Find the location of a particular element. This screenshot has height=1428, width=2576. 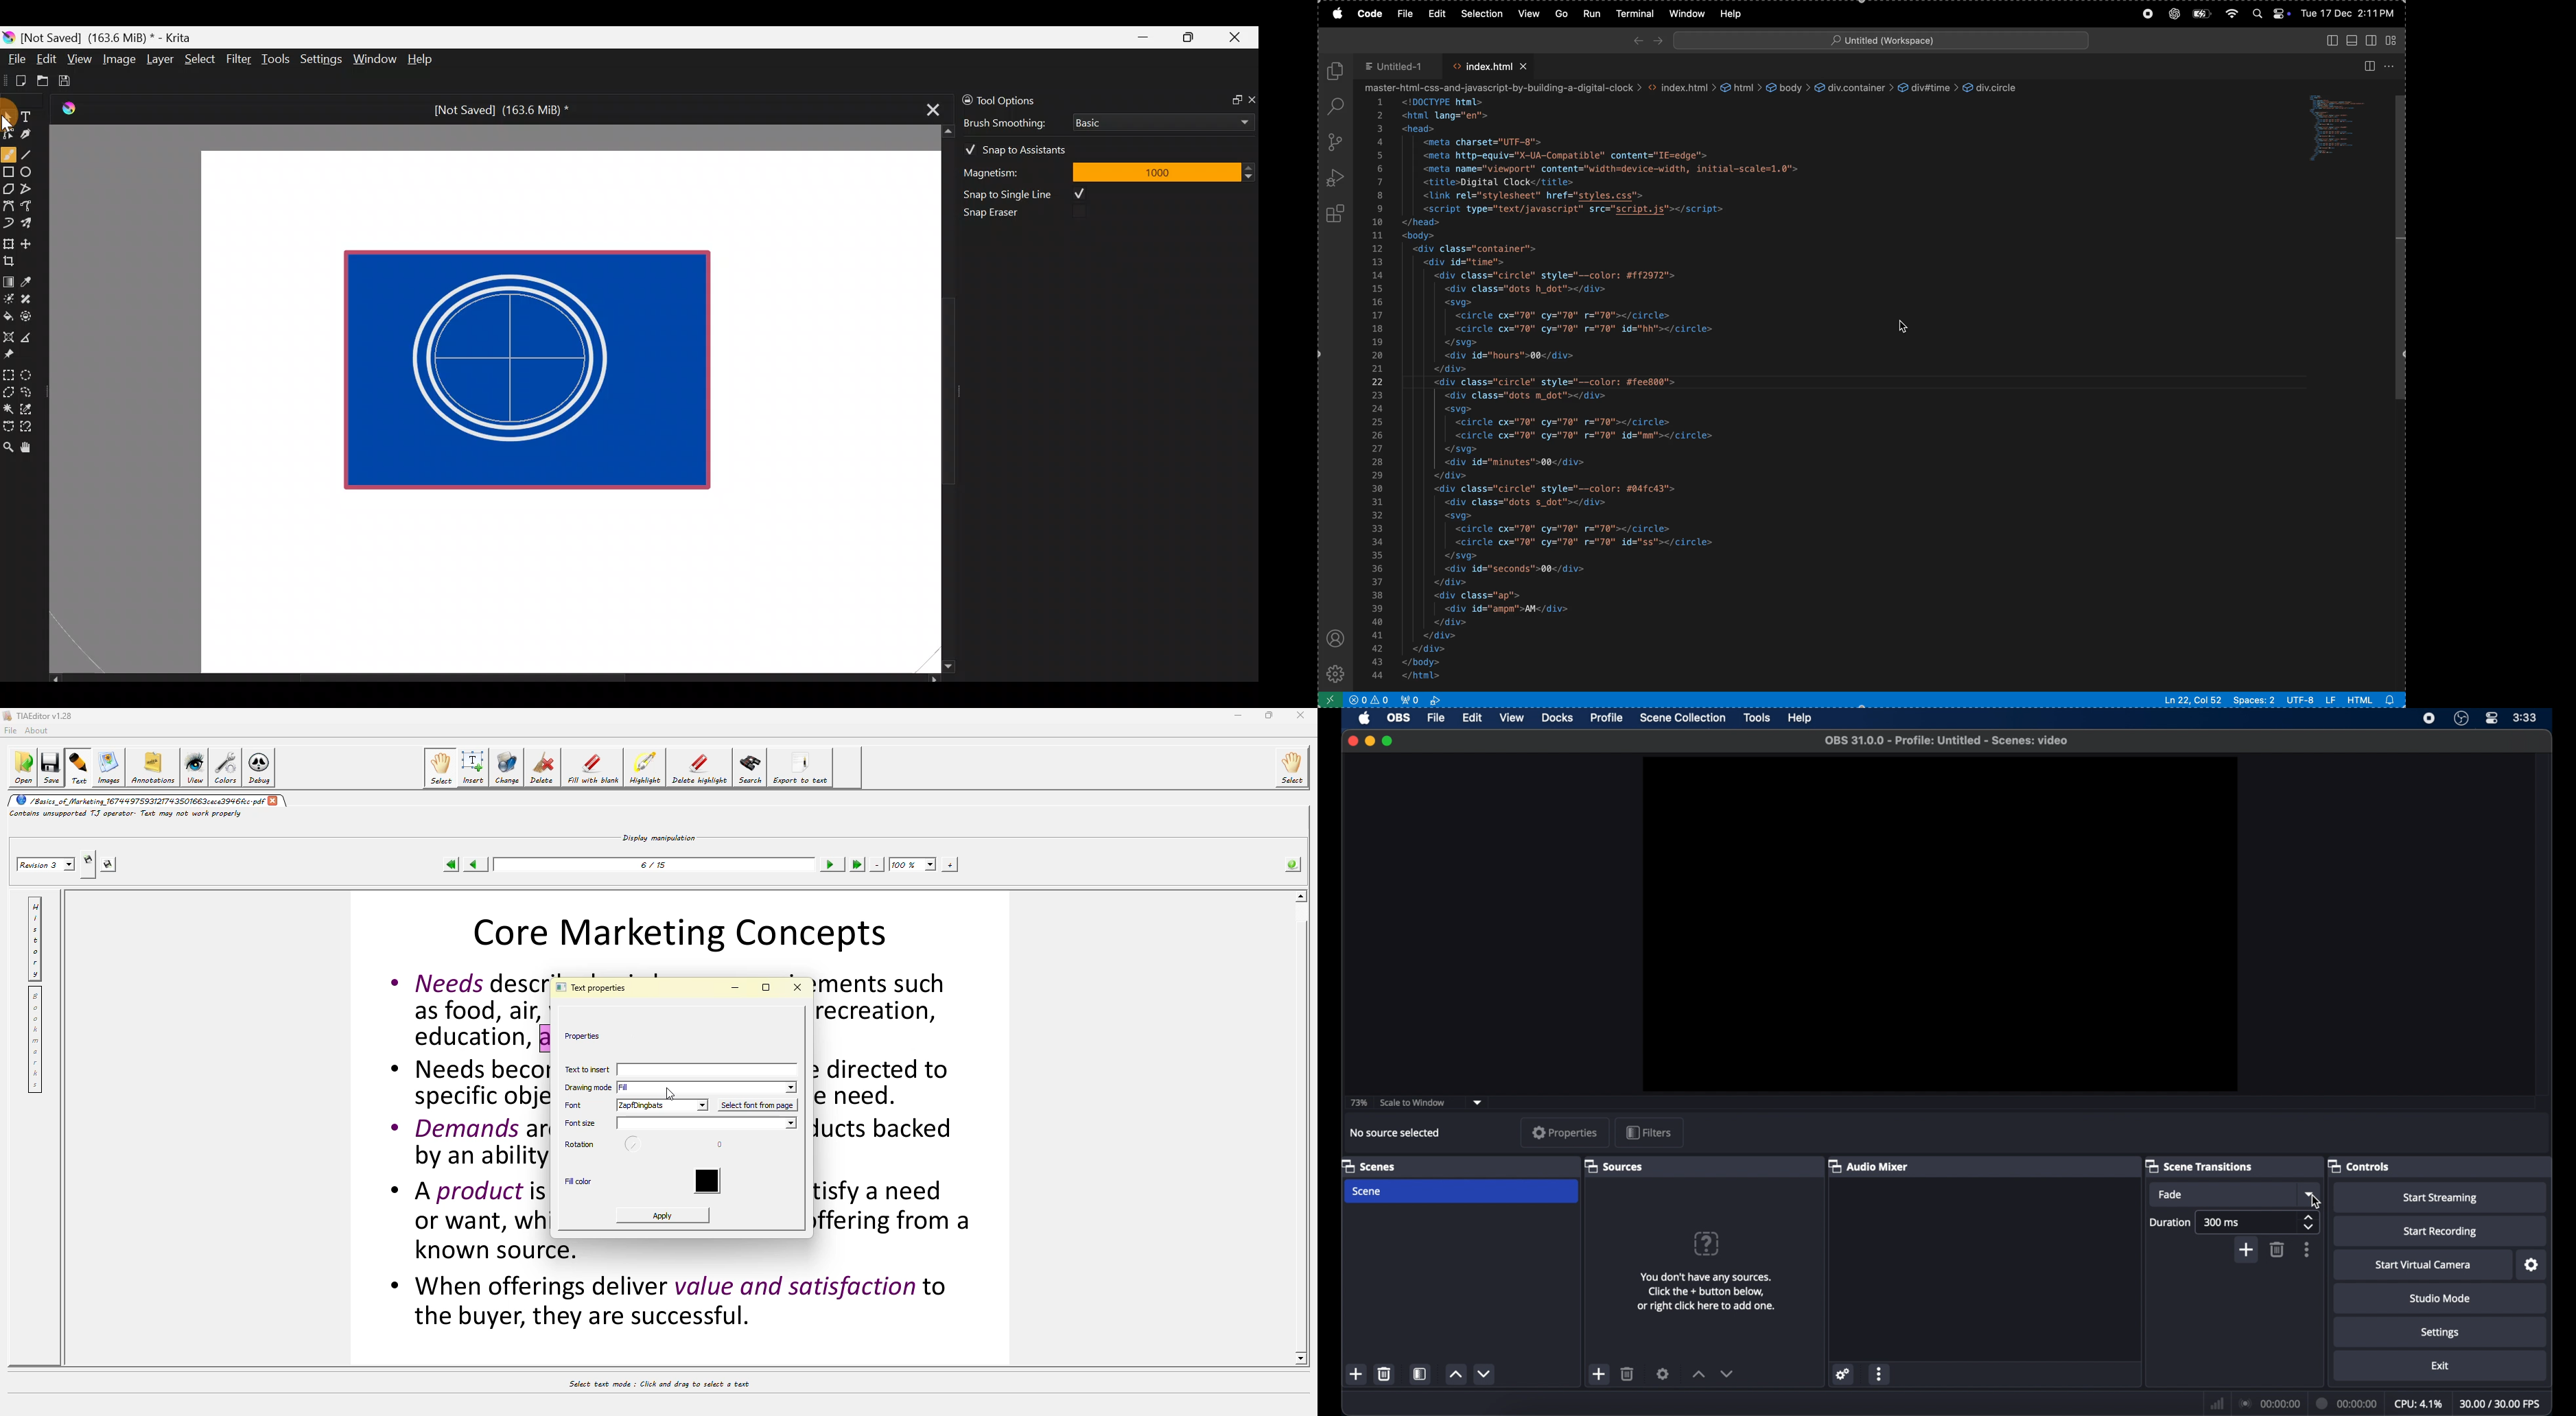

fps is located at coordinates (2502, 1404).